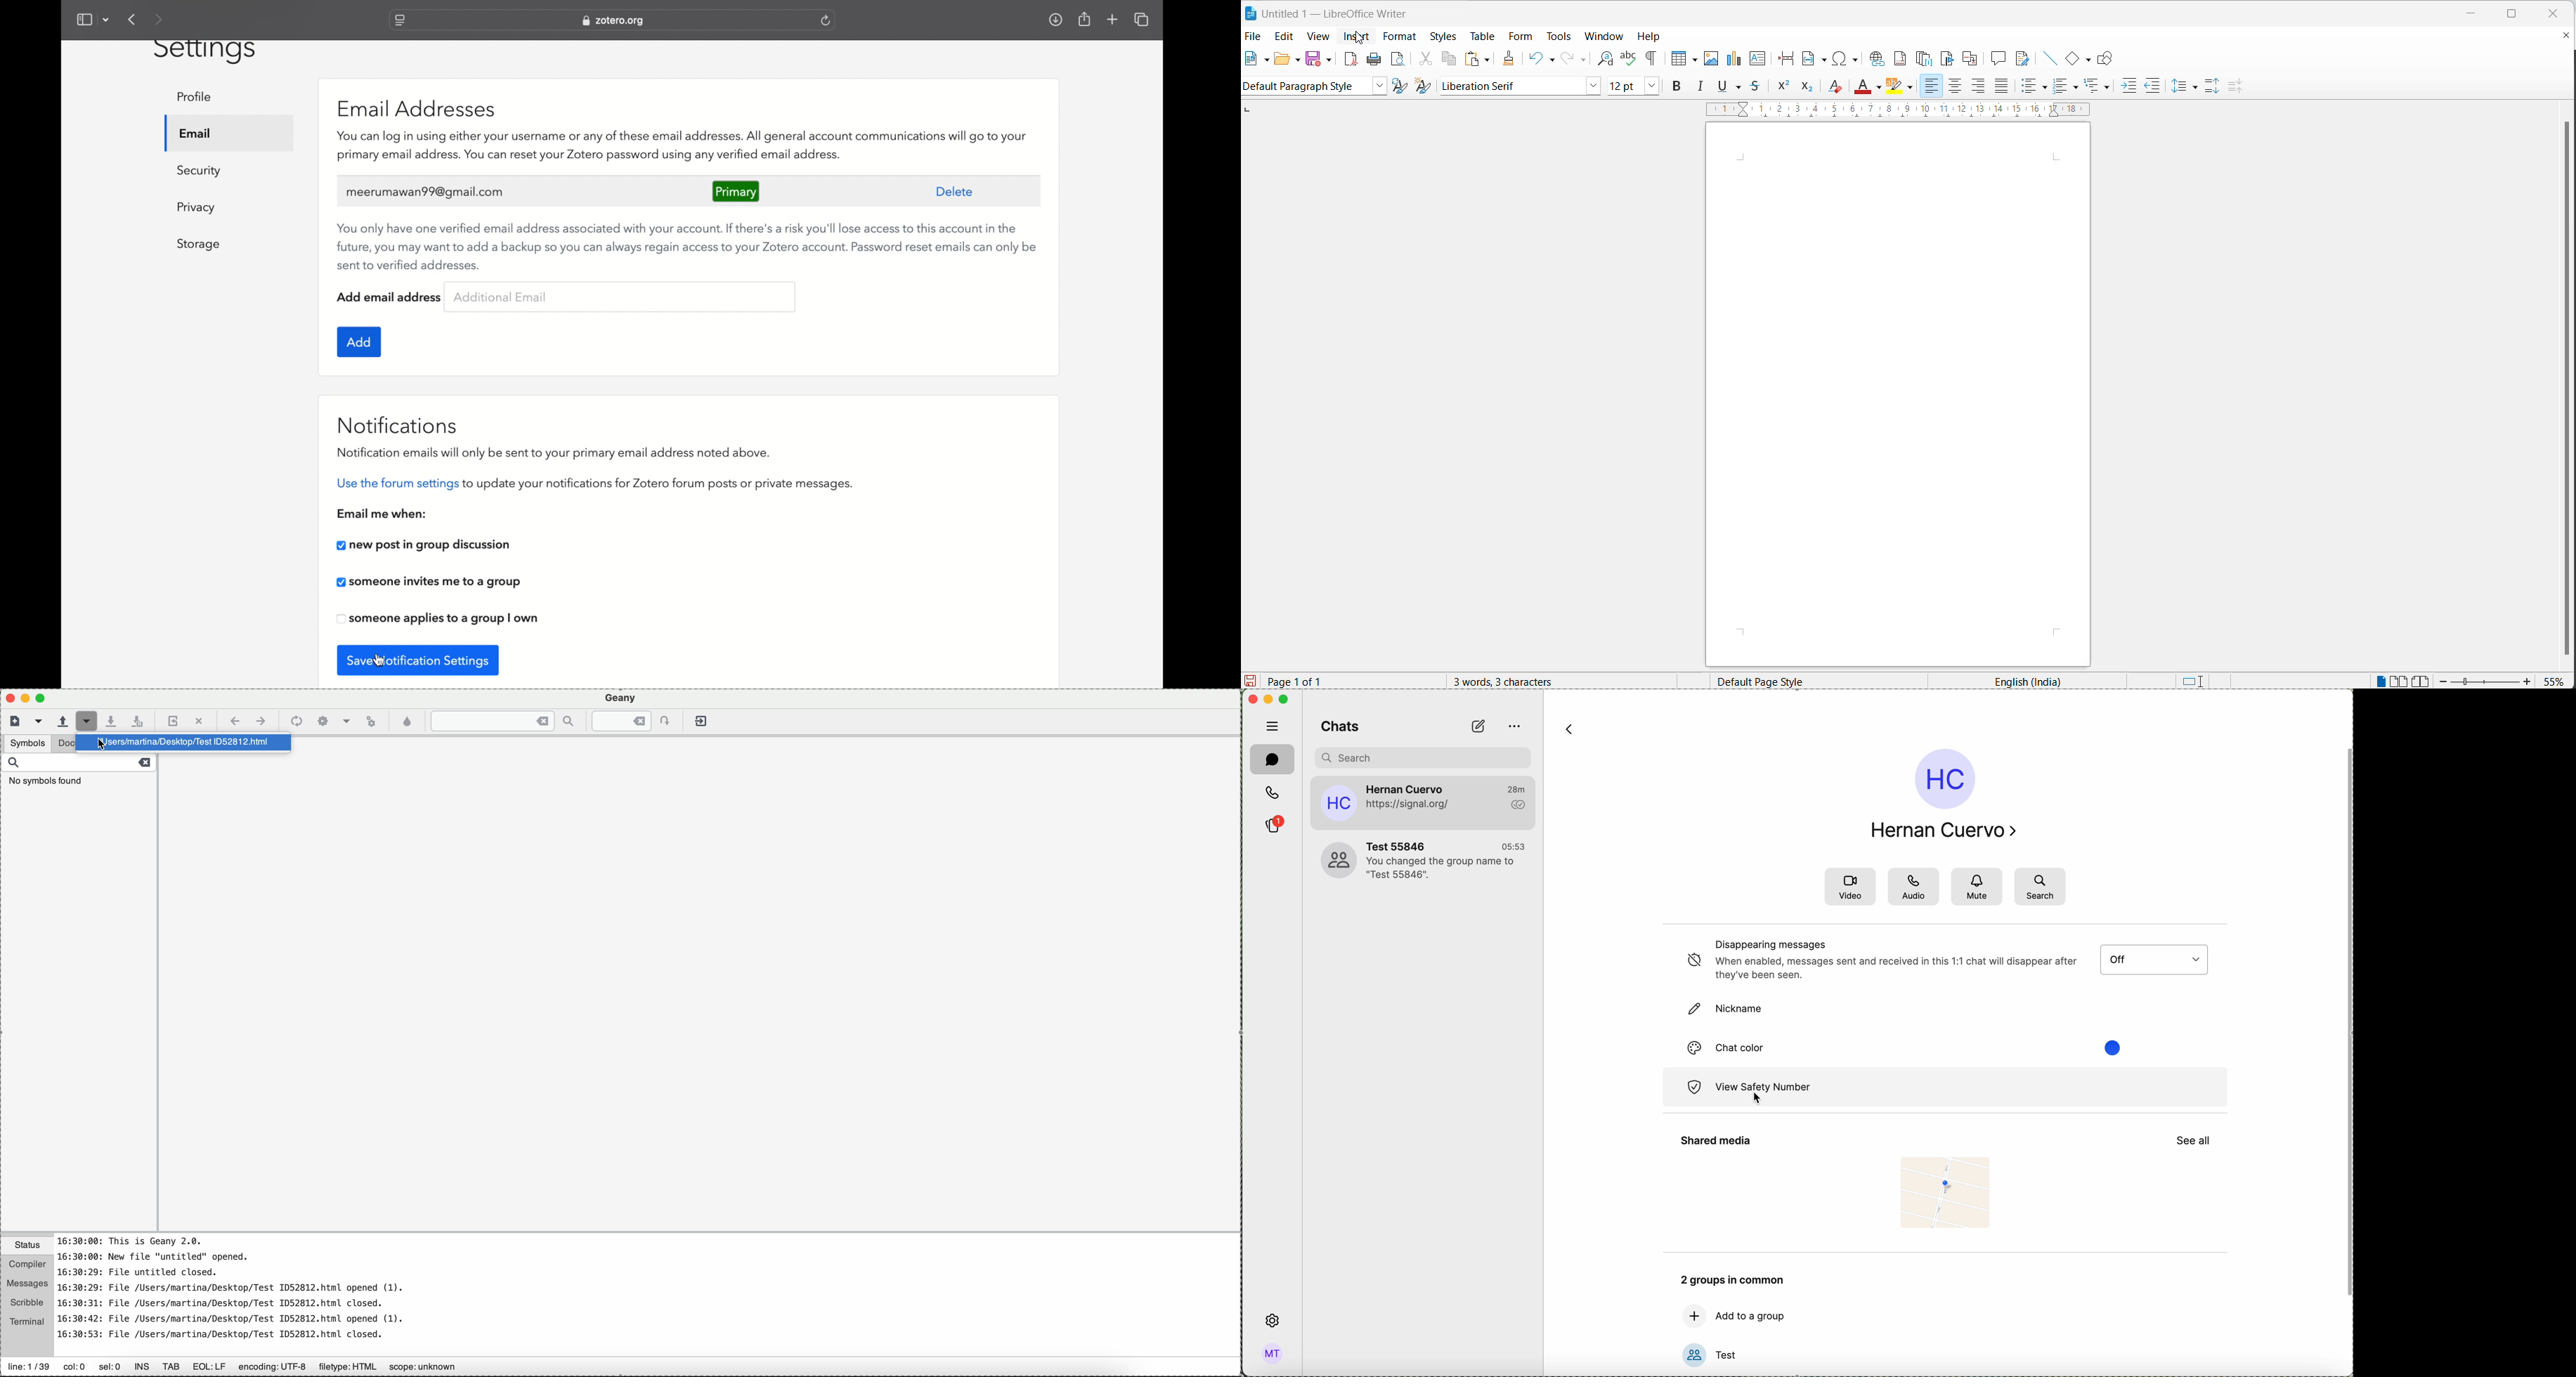 This screenshot has height=1400, width=2576. What do you see at coordinates (1943, 779) in the screenshot?
I see `profile ` at bounding box center [1943, 779].